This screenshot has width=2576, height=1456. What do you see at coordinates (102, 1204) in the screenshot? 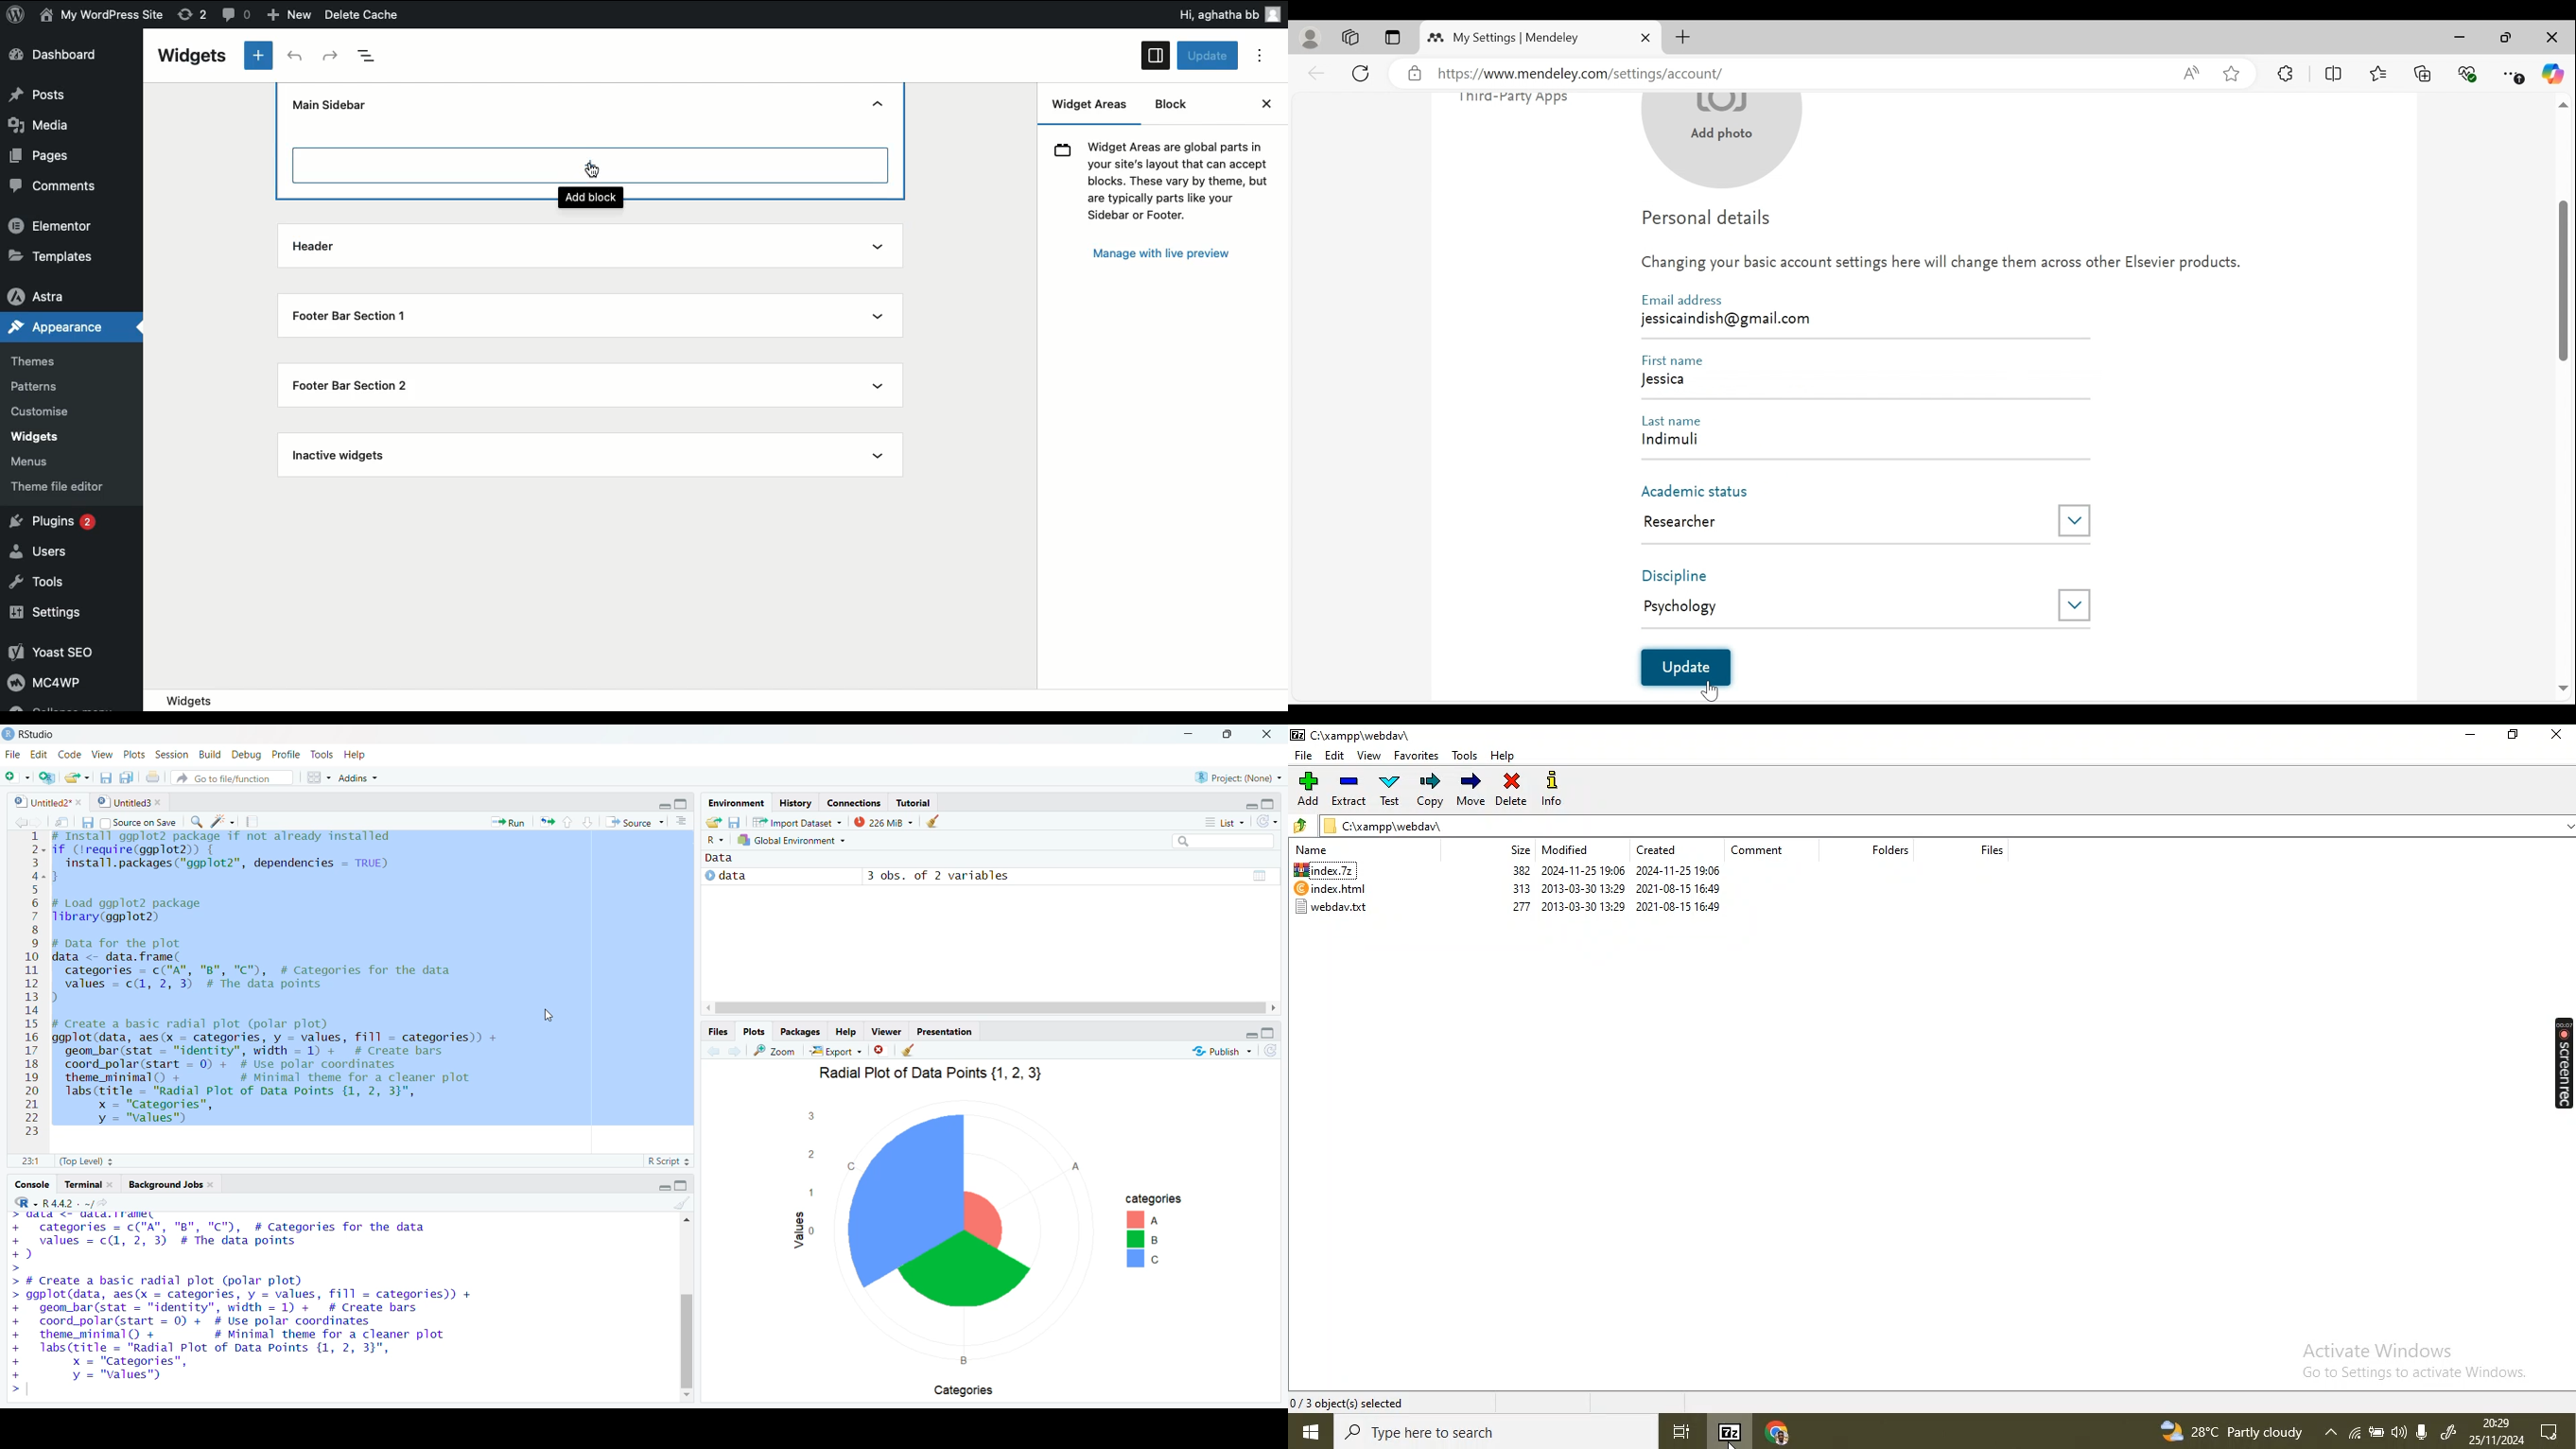
I see `view the current working directory` at bounding box center [102, 1204].